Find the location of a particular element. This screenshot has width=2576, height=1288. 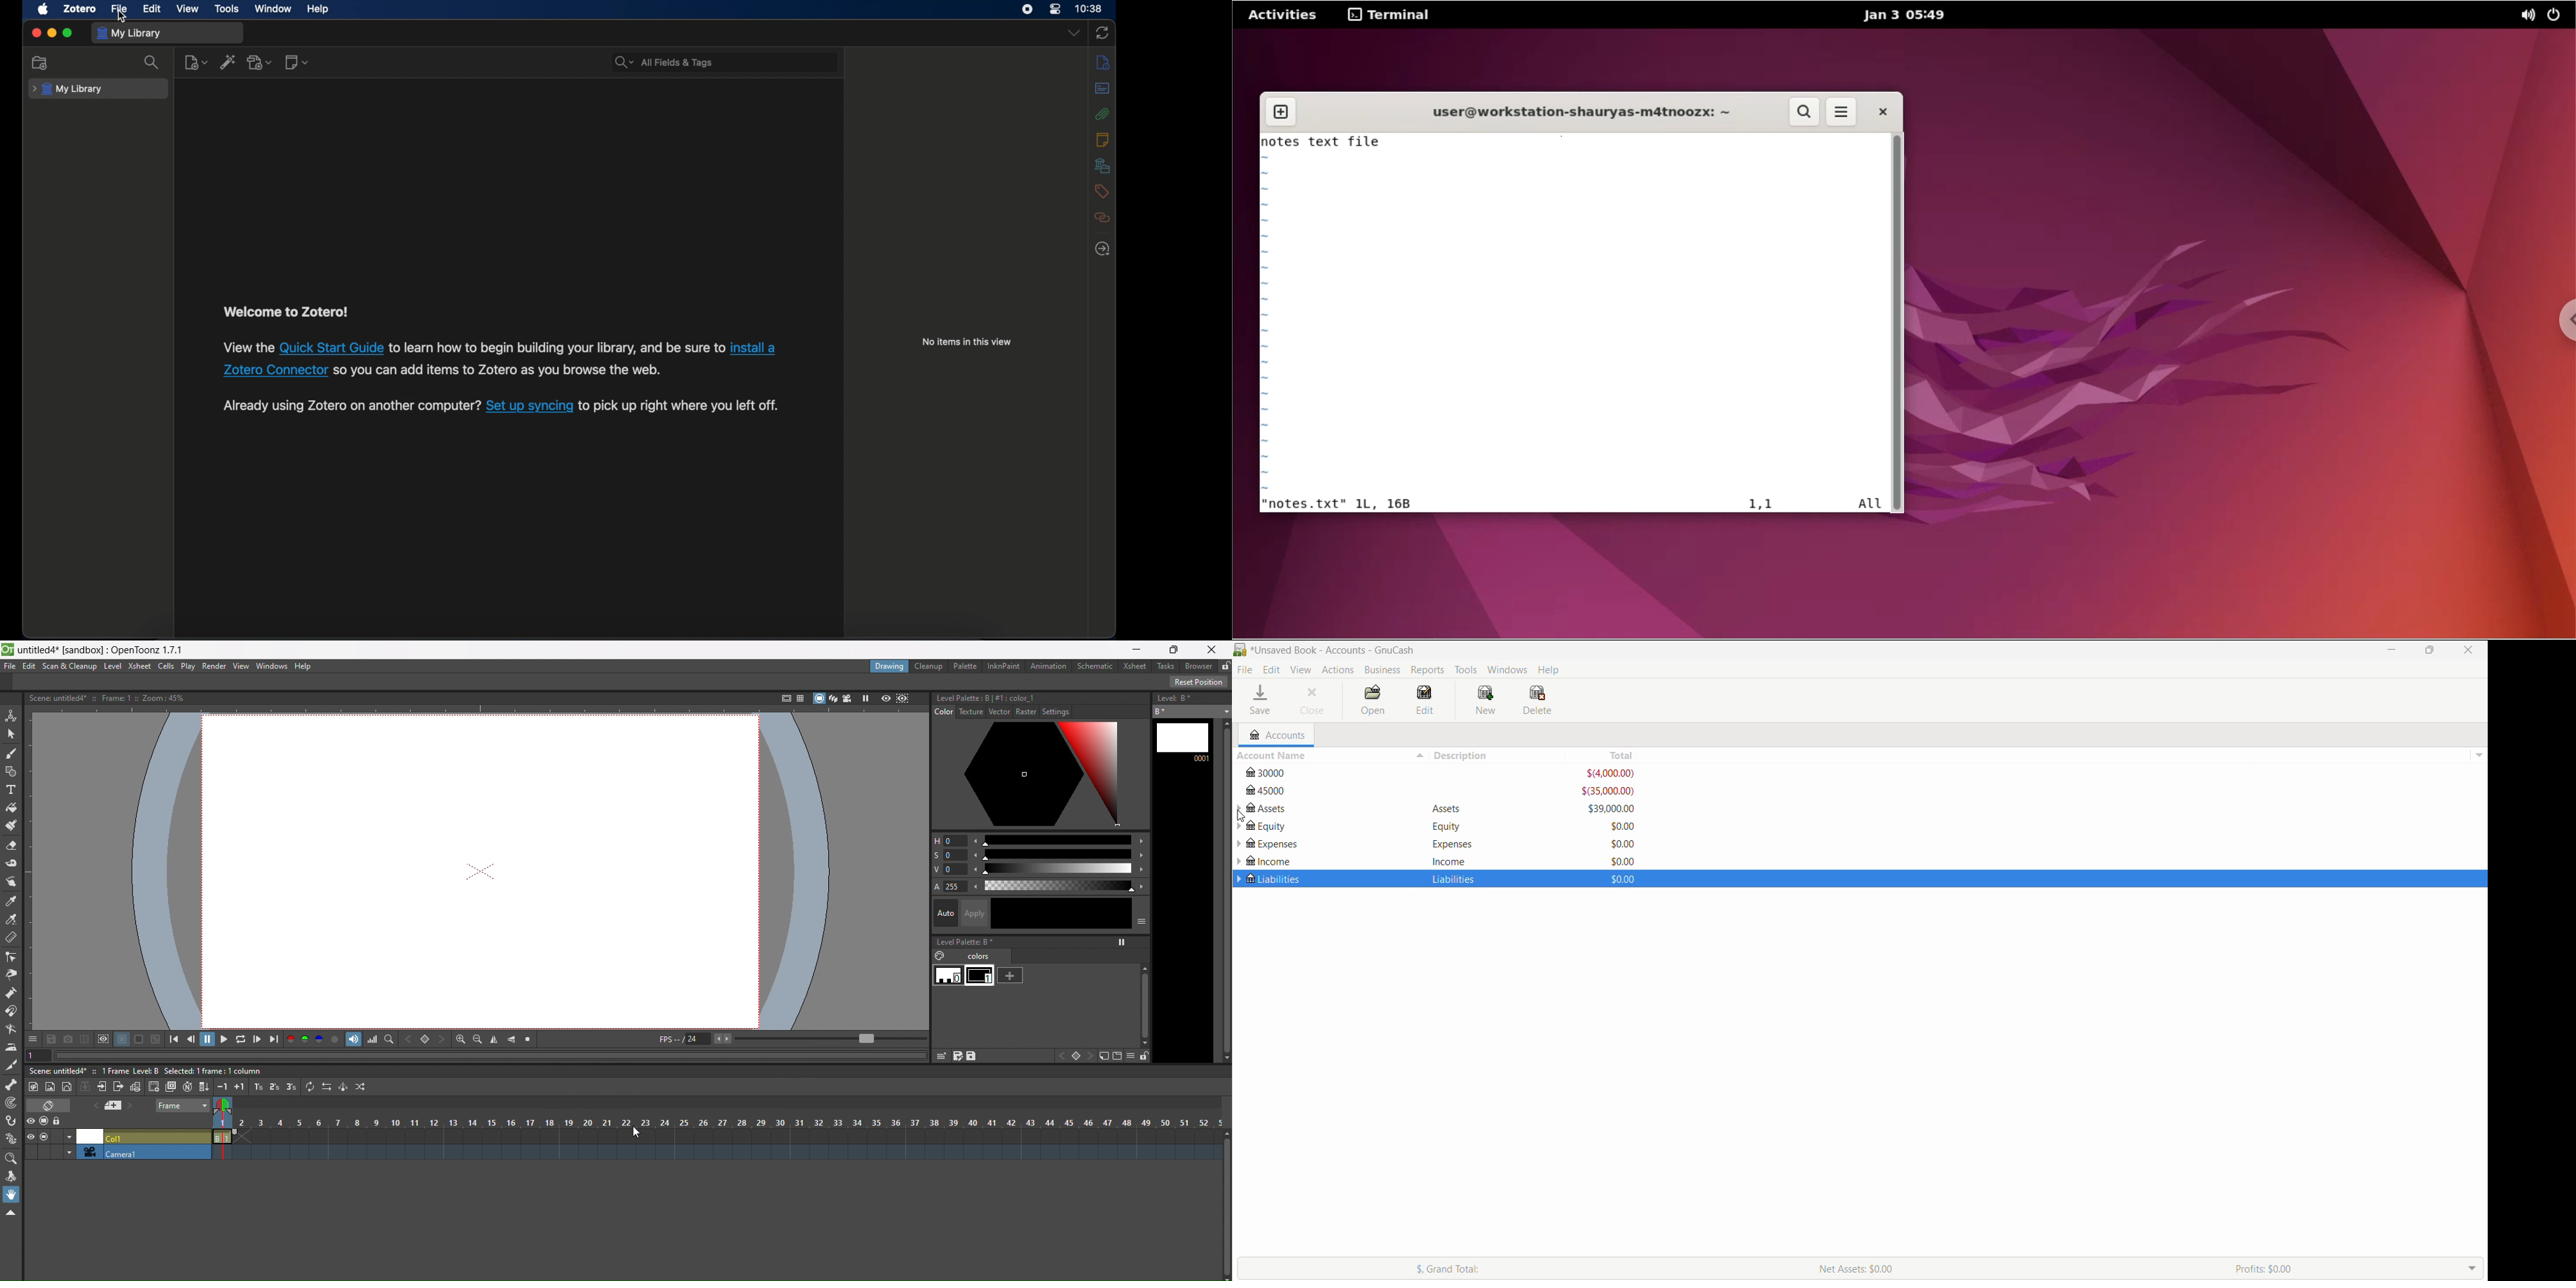

cursor is located at coordinates (639, 1133).